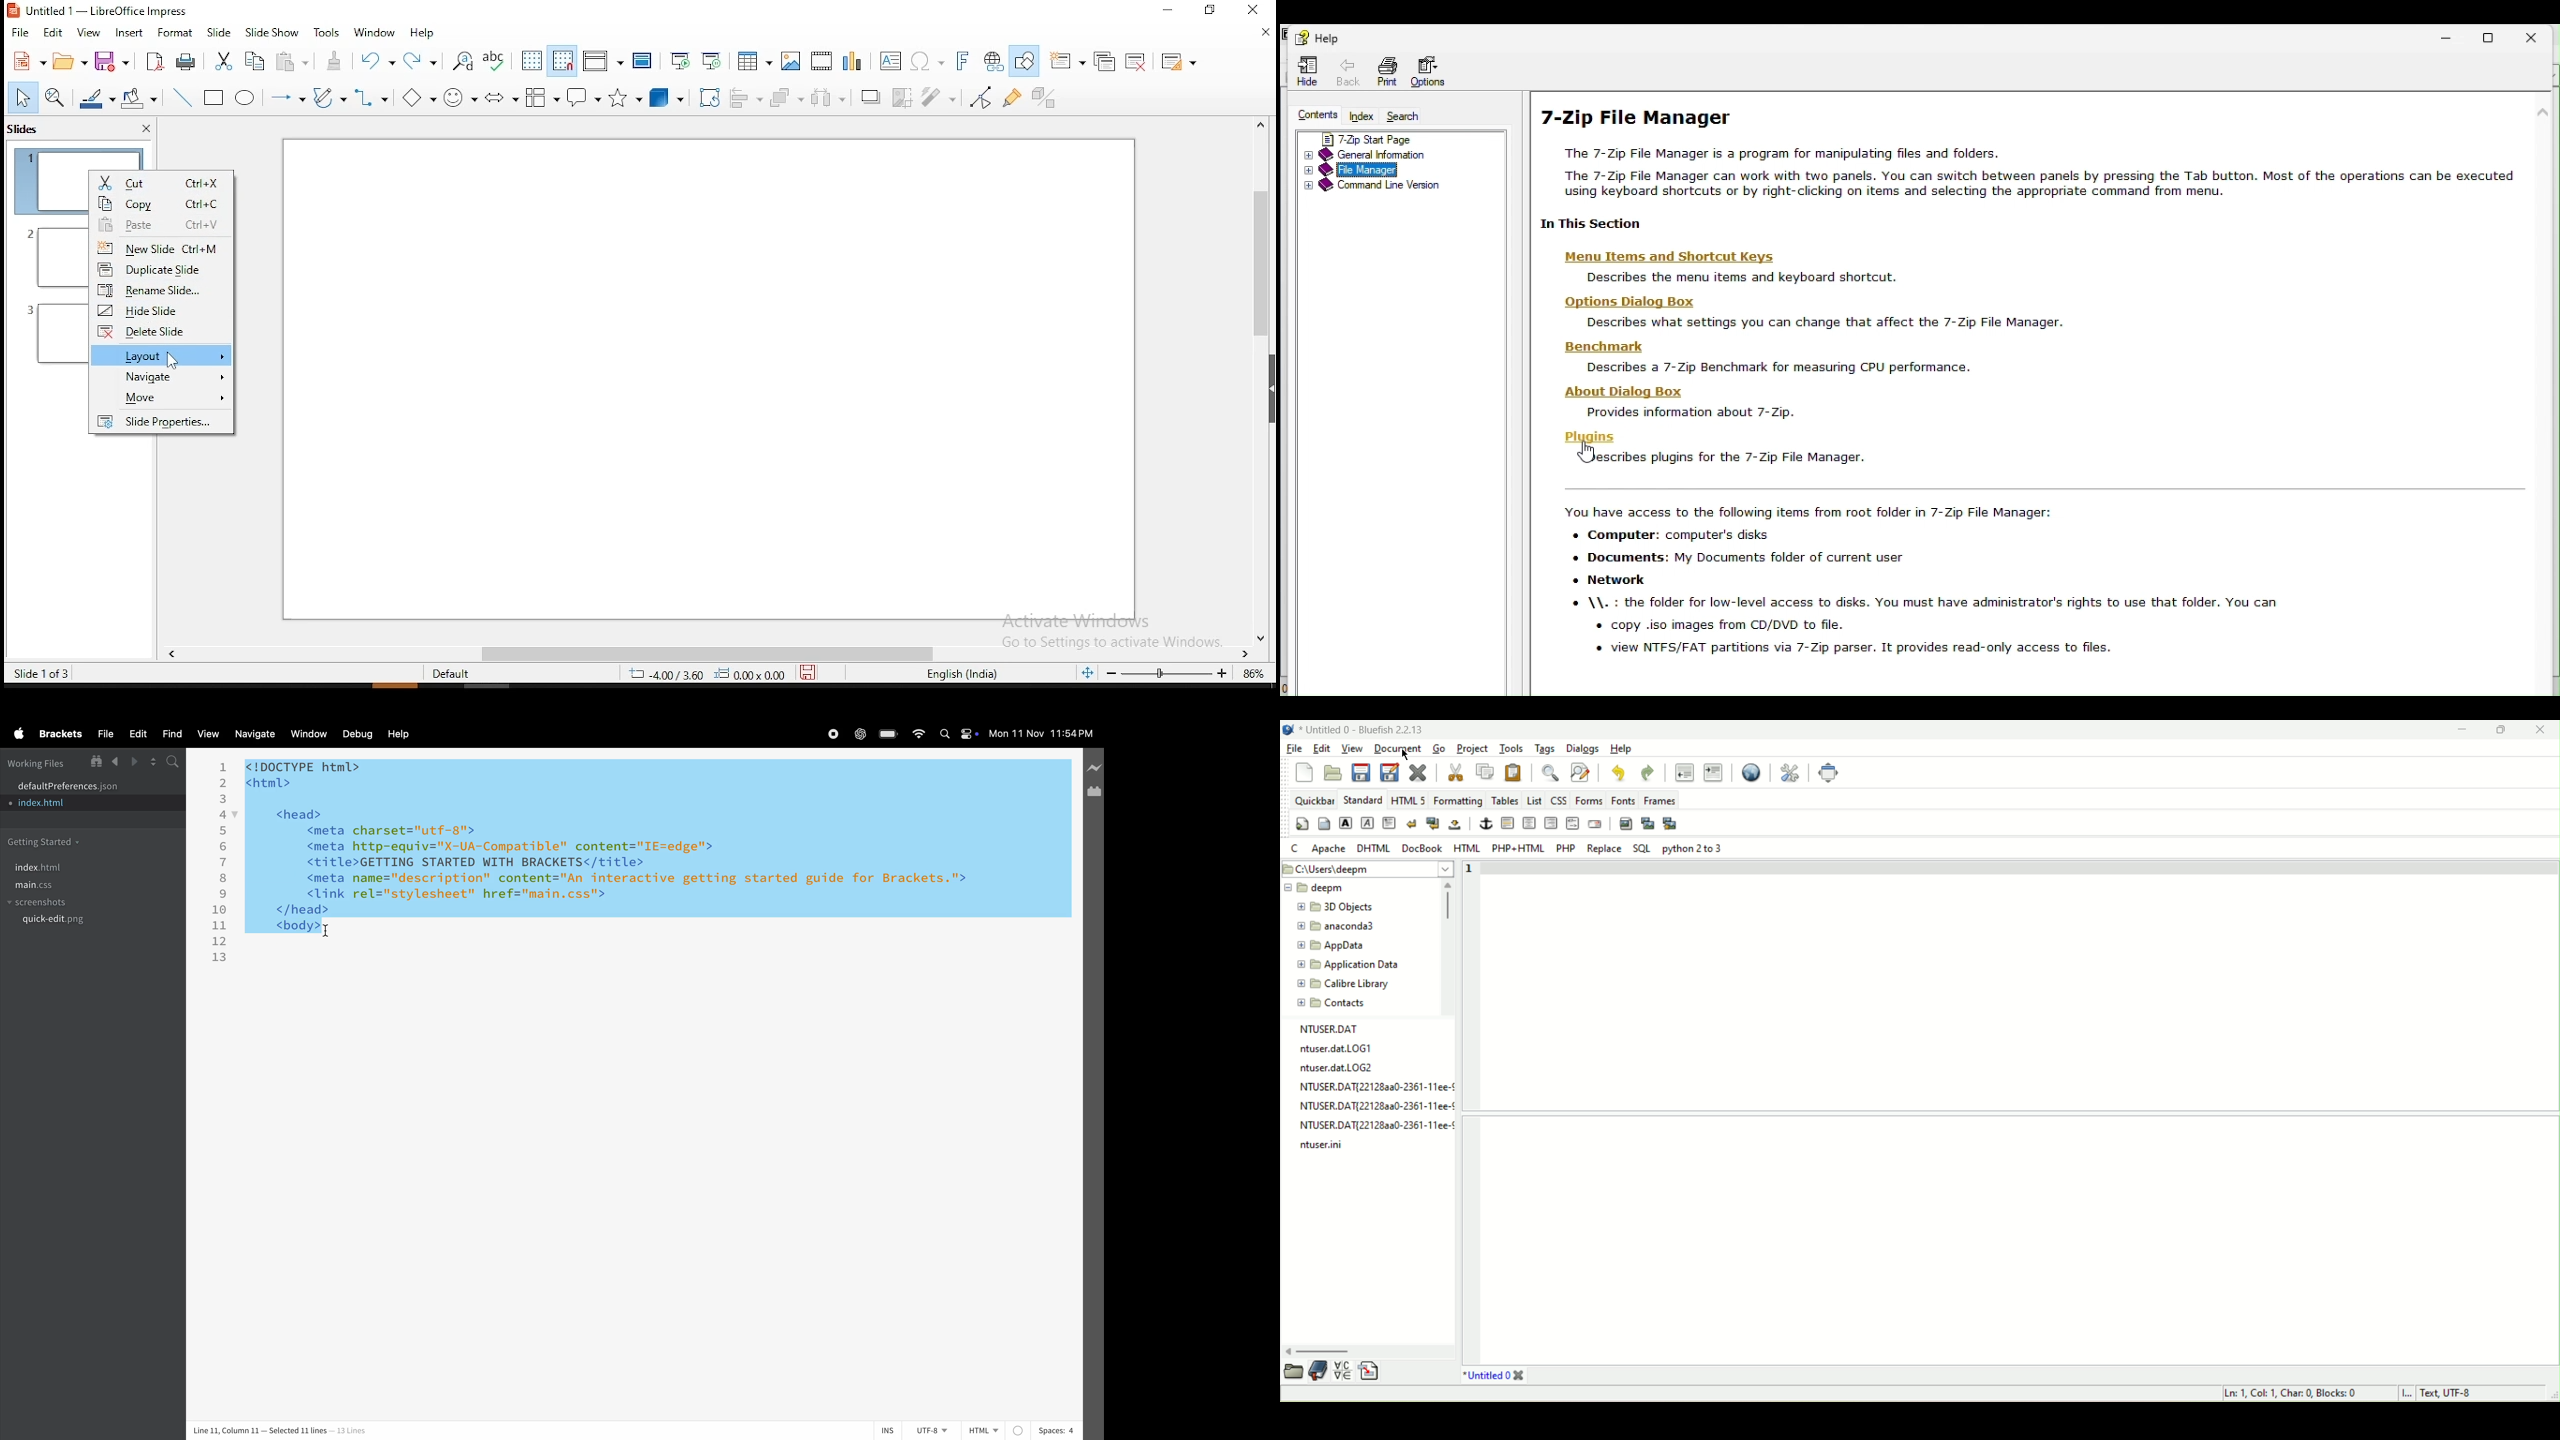 The height and width of the screenshot is (1456, 2576). What do you see at coordinates (1625, 824) in the screenshot?
I see `insert image` at bounding box center [1625, 824].